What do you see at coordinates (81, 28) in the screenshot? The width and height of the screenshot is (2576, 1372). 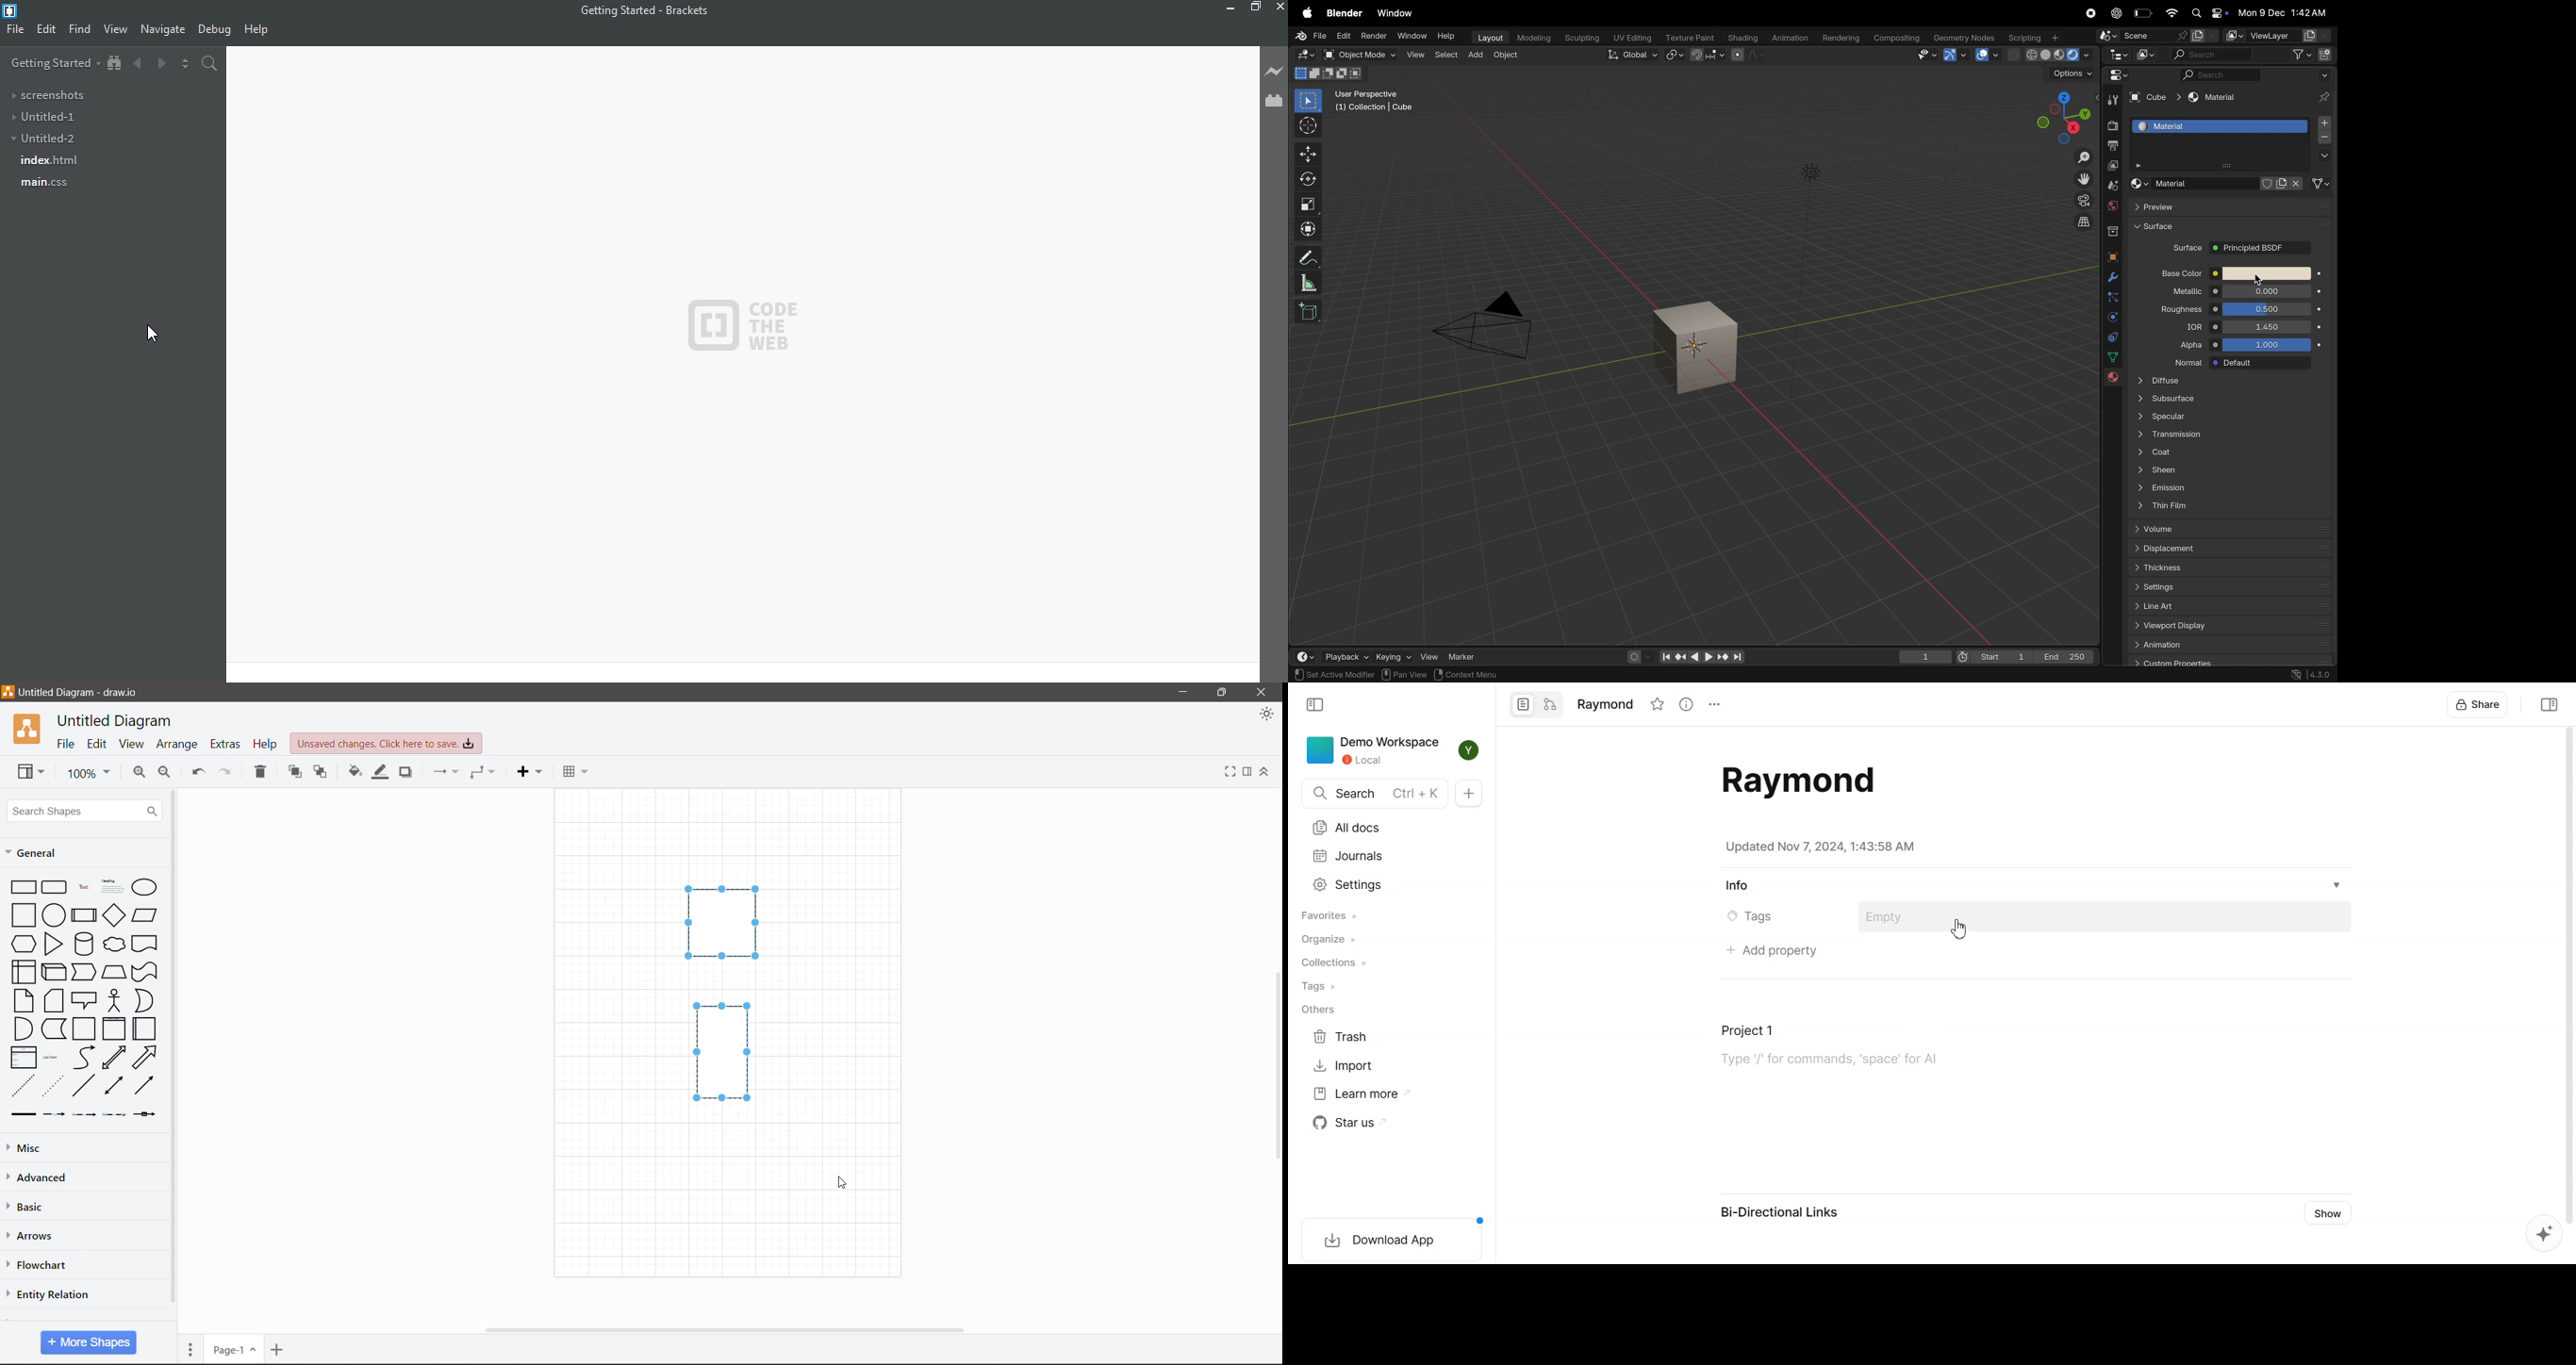 I see `find` at bounding box center [81, 28].